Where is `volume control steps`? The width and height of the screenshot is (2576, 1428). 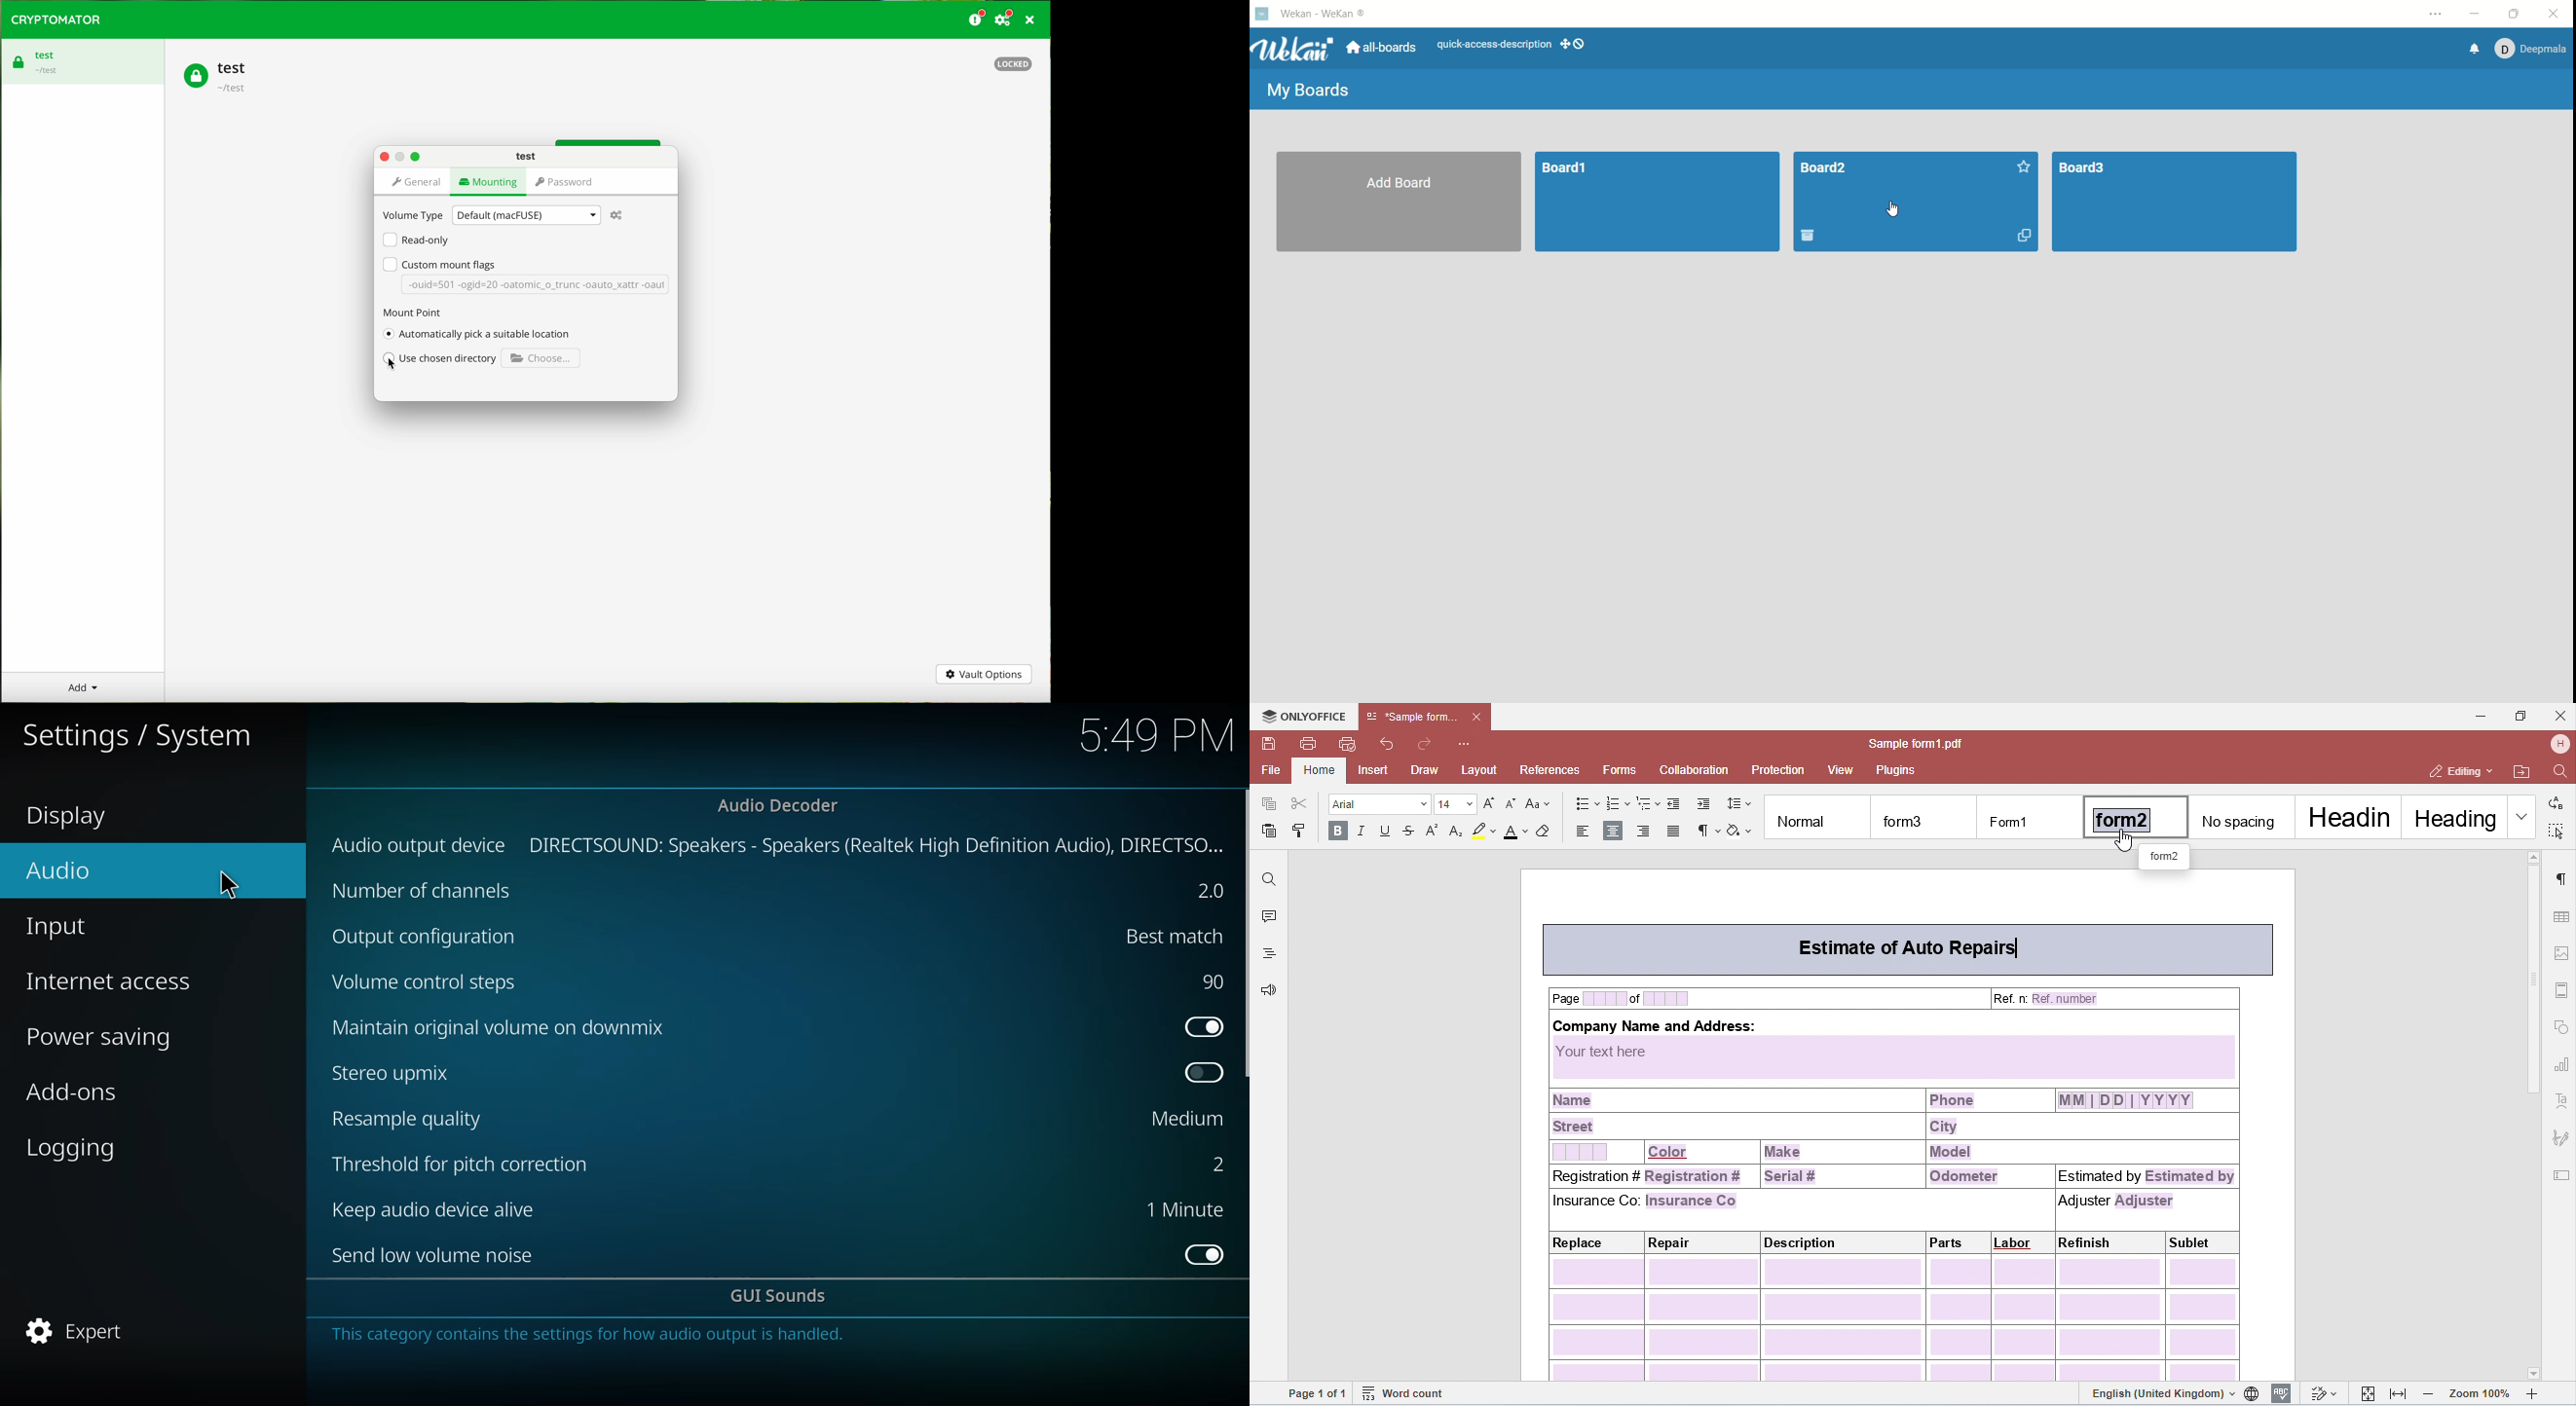 volume control steps is located at coordinates (428, 983).